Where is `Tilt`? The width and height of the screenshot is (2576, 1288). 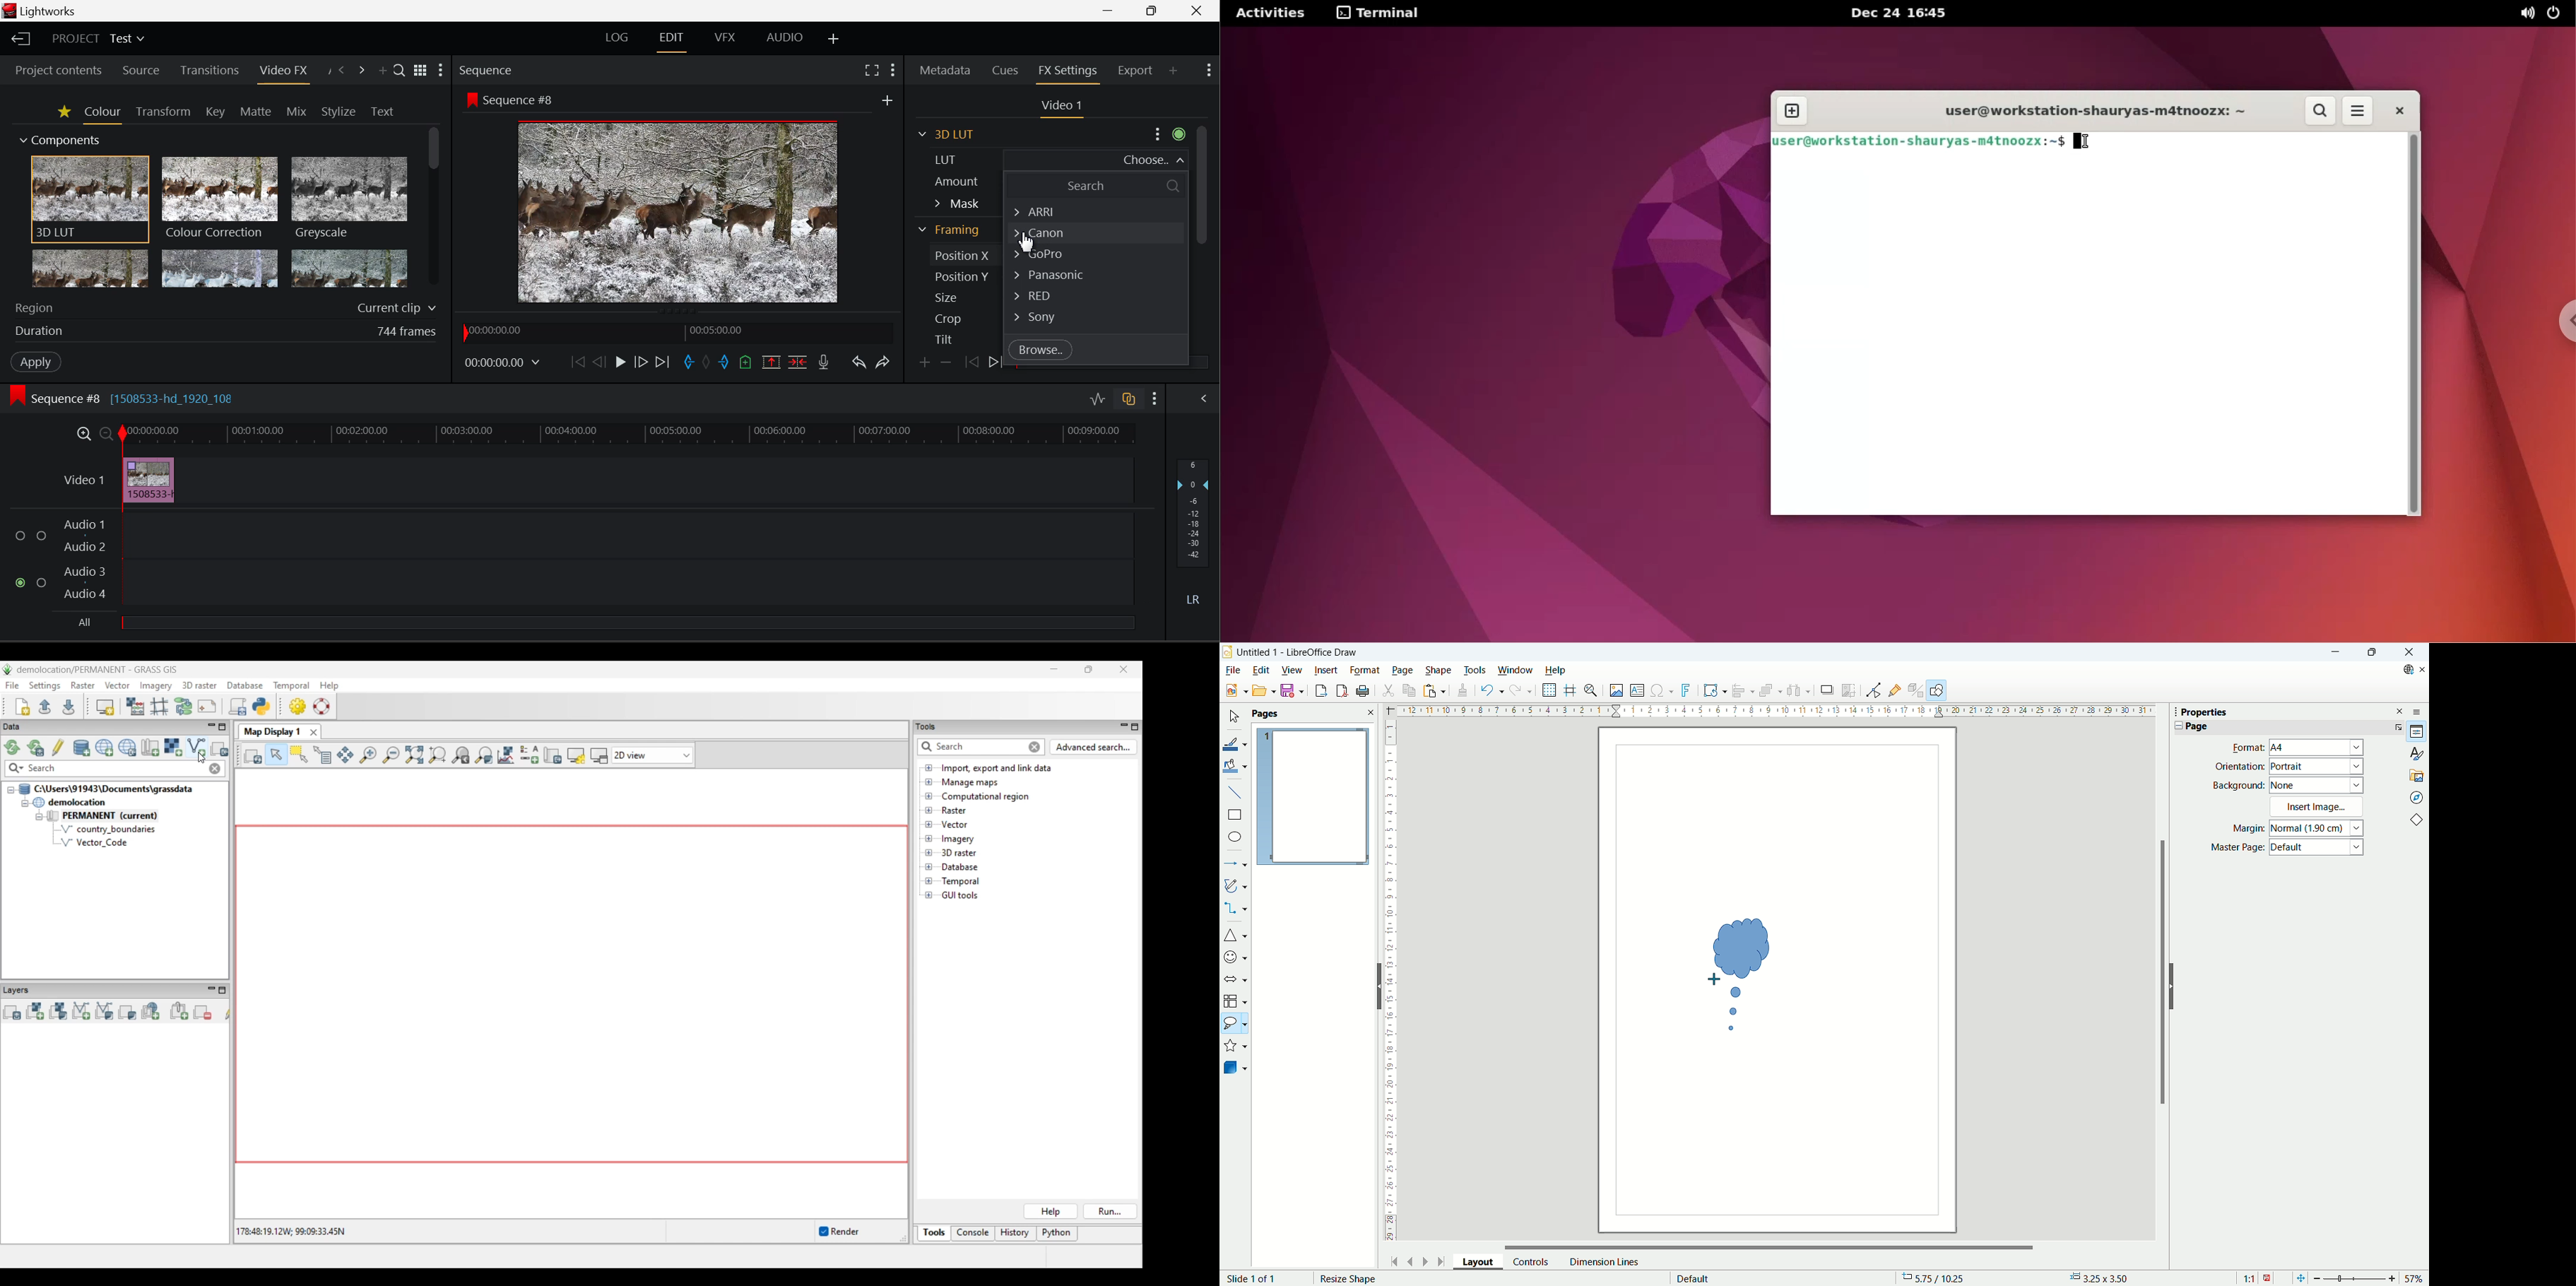 Tilt is located at coordinates (948, 340).